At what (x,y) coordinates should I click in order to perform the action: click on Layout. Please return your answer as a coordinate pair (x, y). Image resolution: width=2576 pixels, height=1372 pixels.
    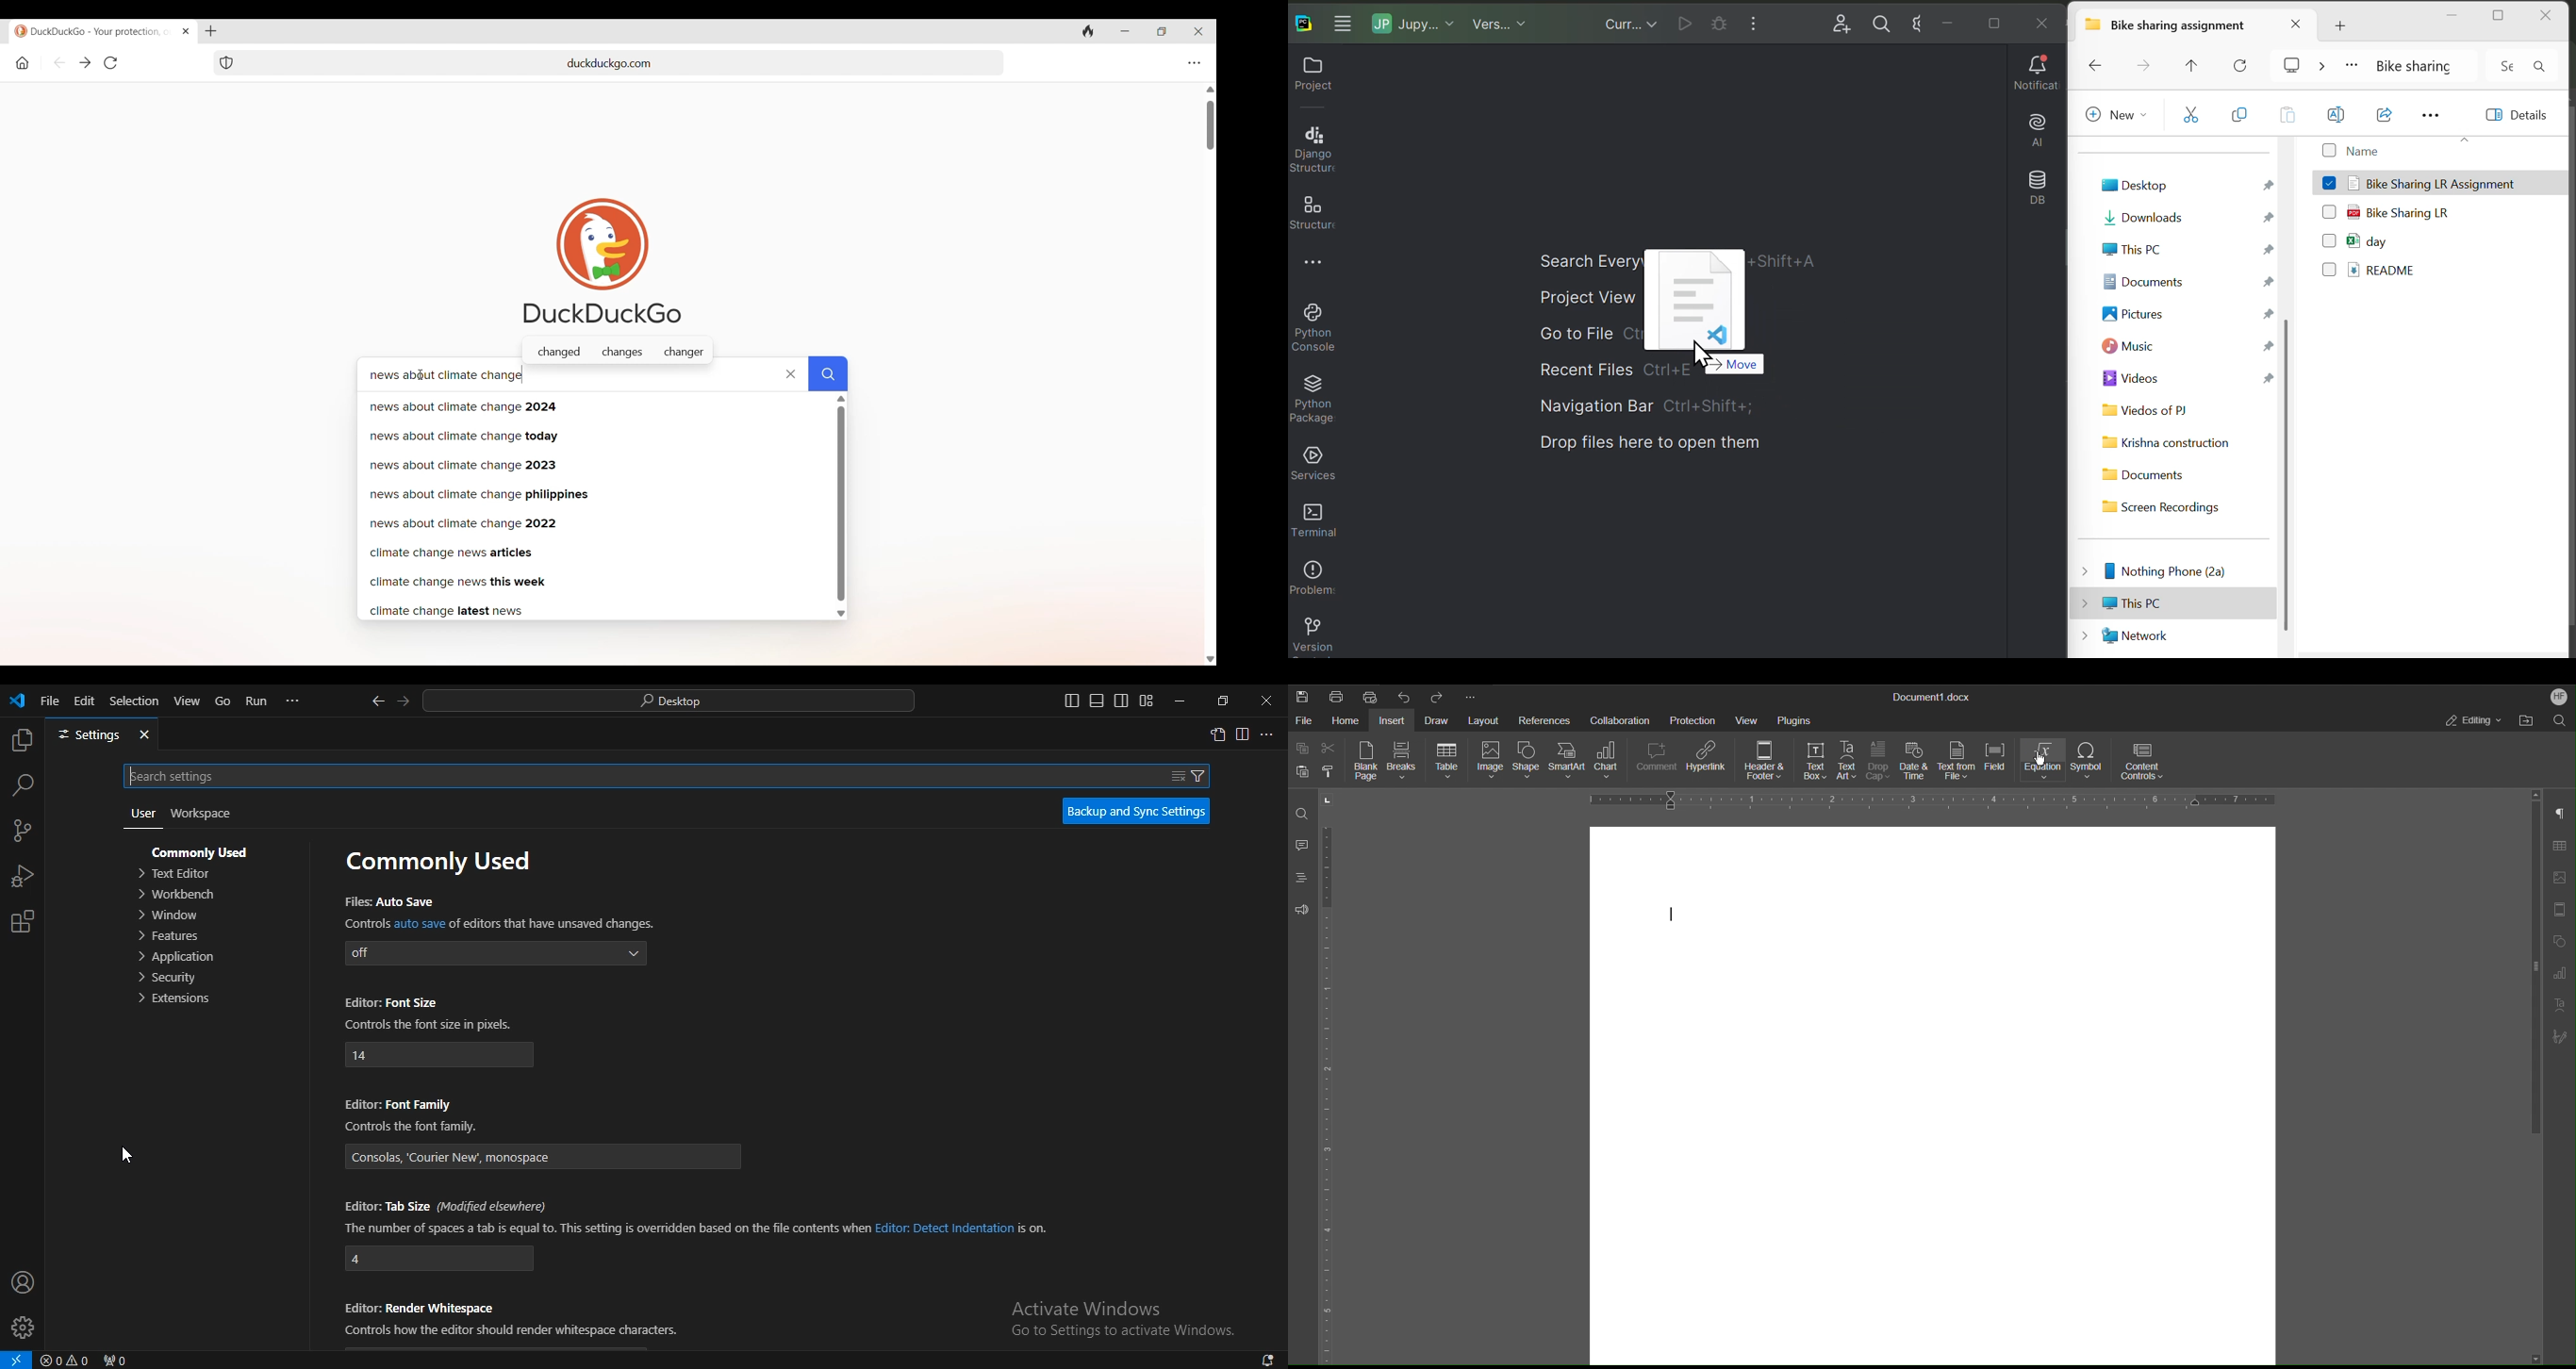
    Looking at the image, I should click on (1481, 722).